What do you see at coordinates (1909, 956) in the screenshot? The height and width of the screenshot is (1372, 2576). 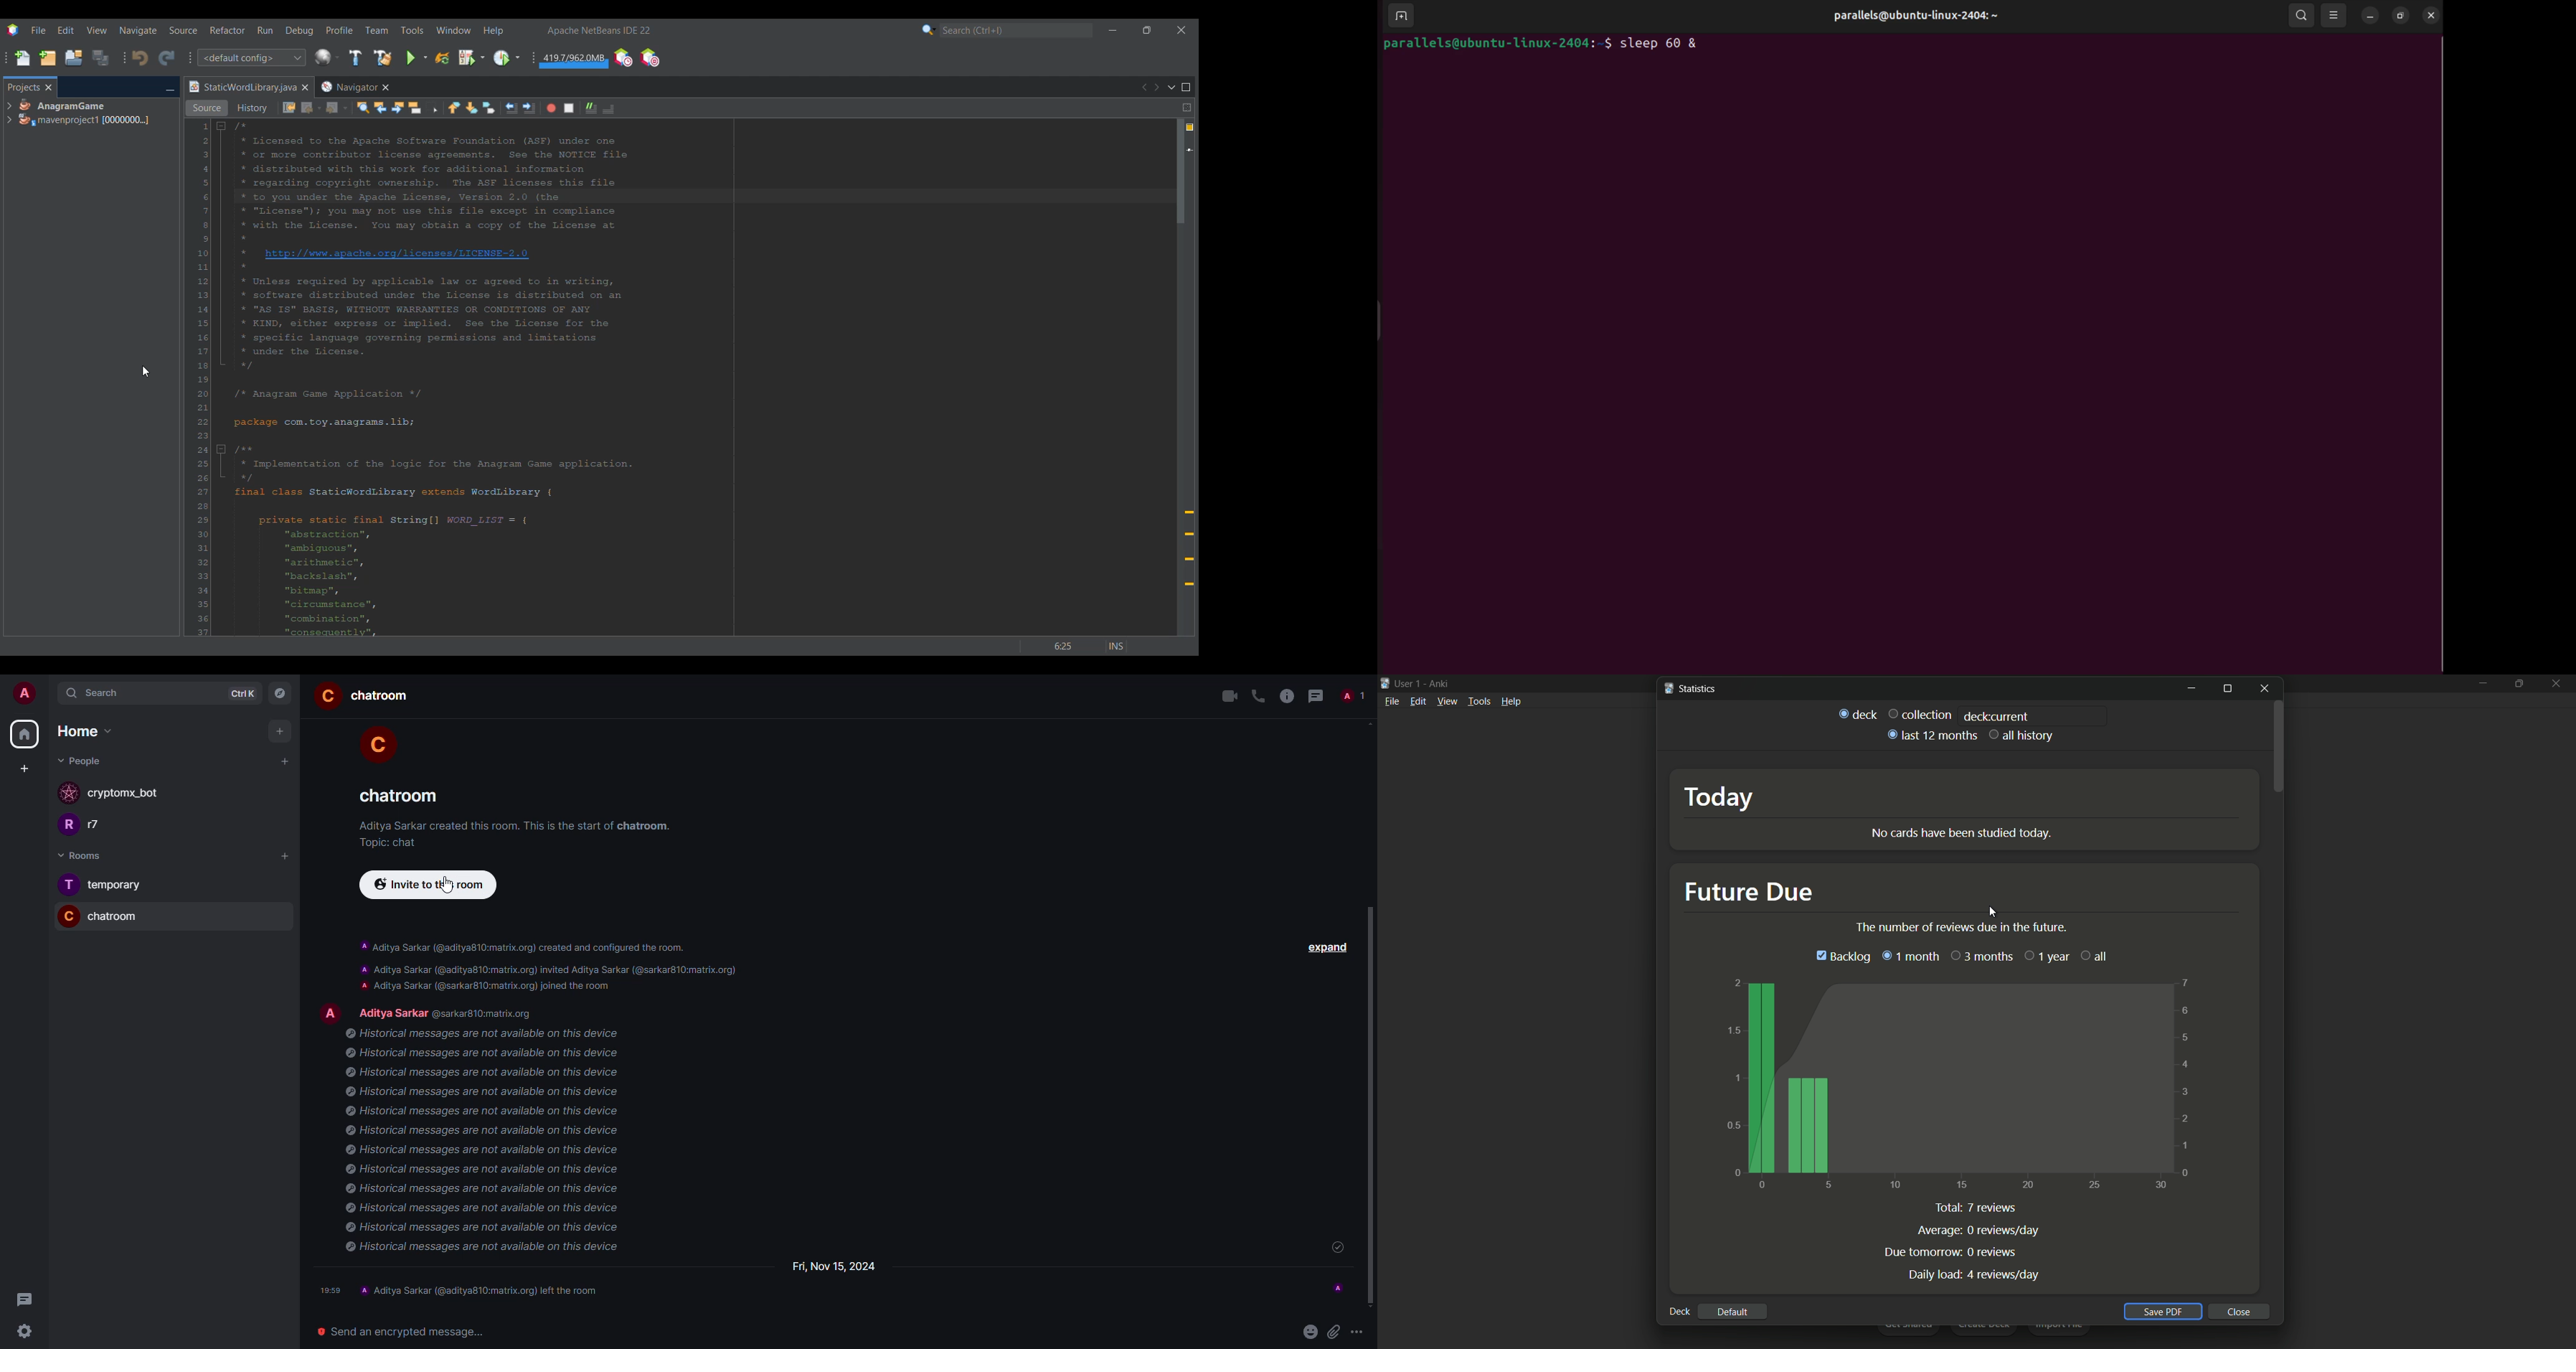 I see `1 month` at bounding box center [1909, 956].